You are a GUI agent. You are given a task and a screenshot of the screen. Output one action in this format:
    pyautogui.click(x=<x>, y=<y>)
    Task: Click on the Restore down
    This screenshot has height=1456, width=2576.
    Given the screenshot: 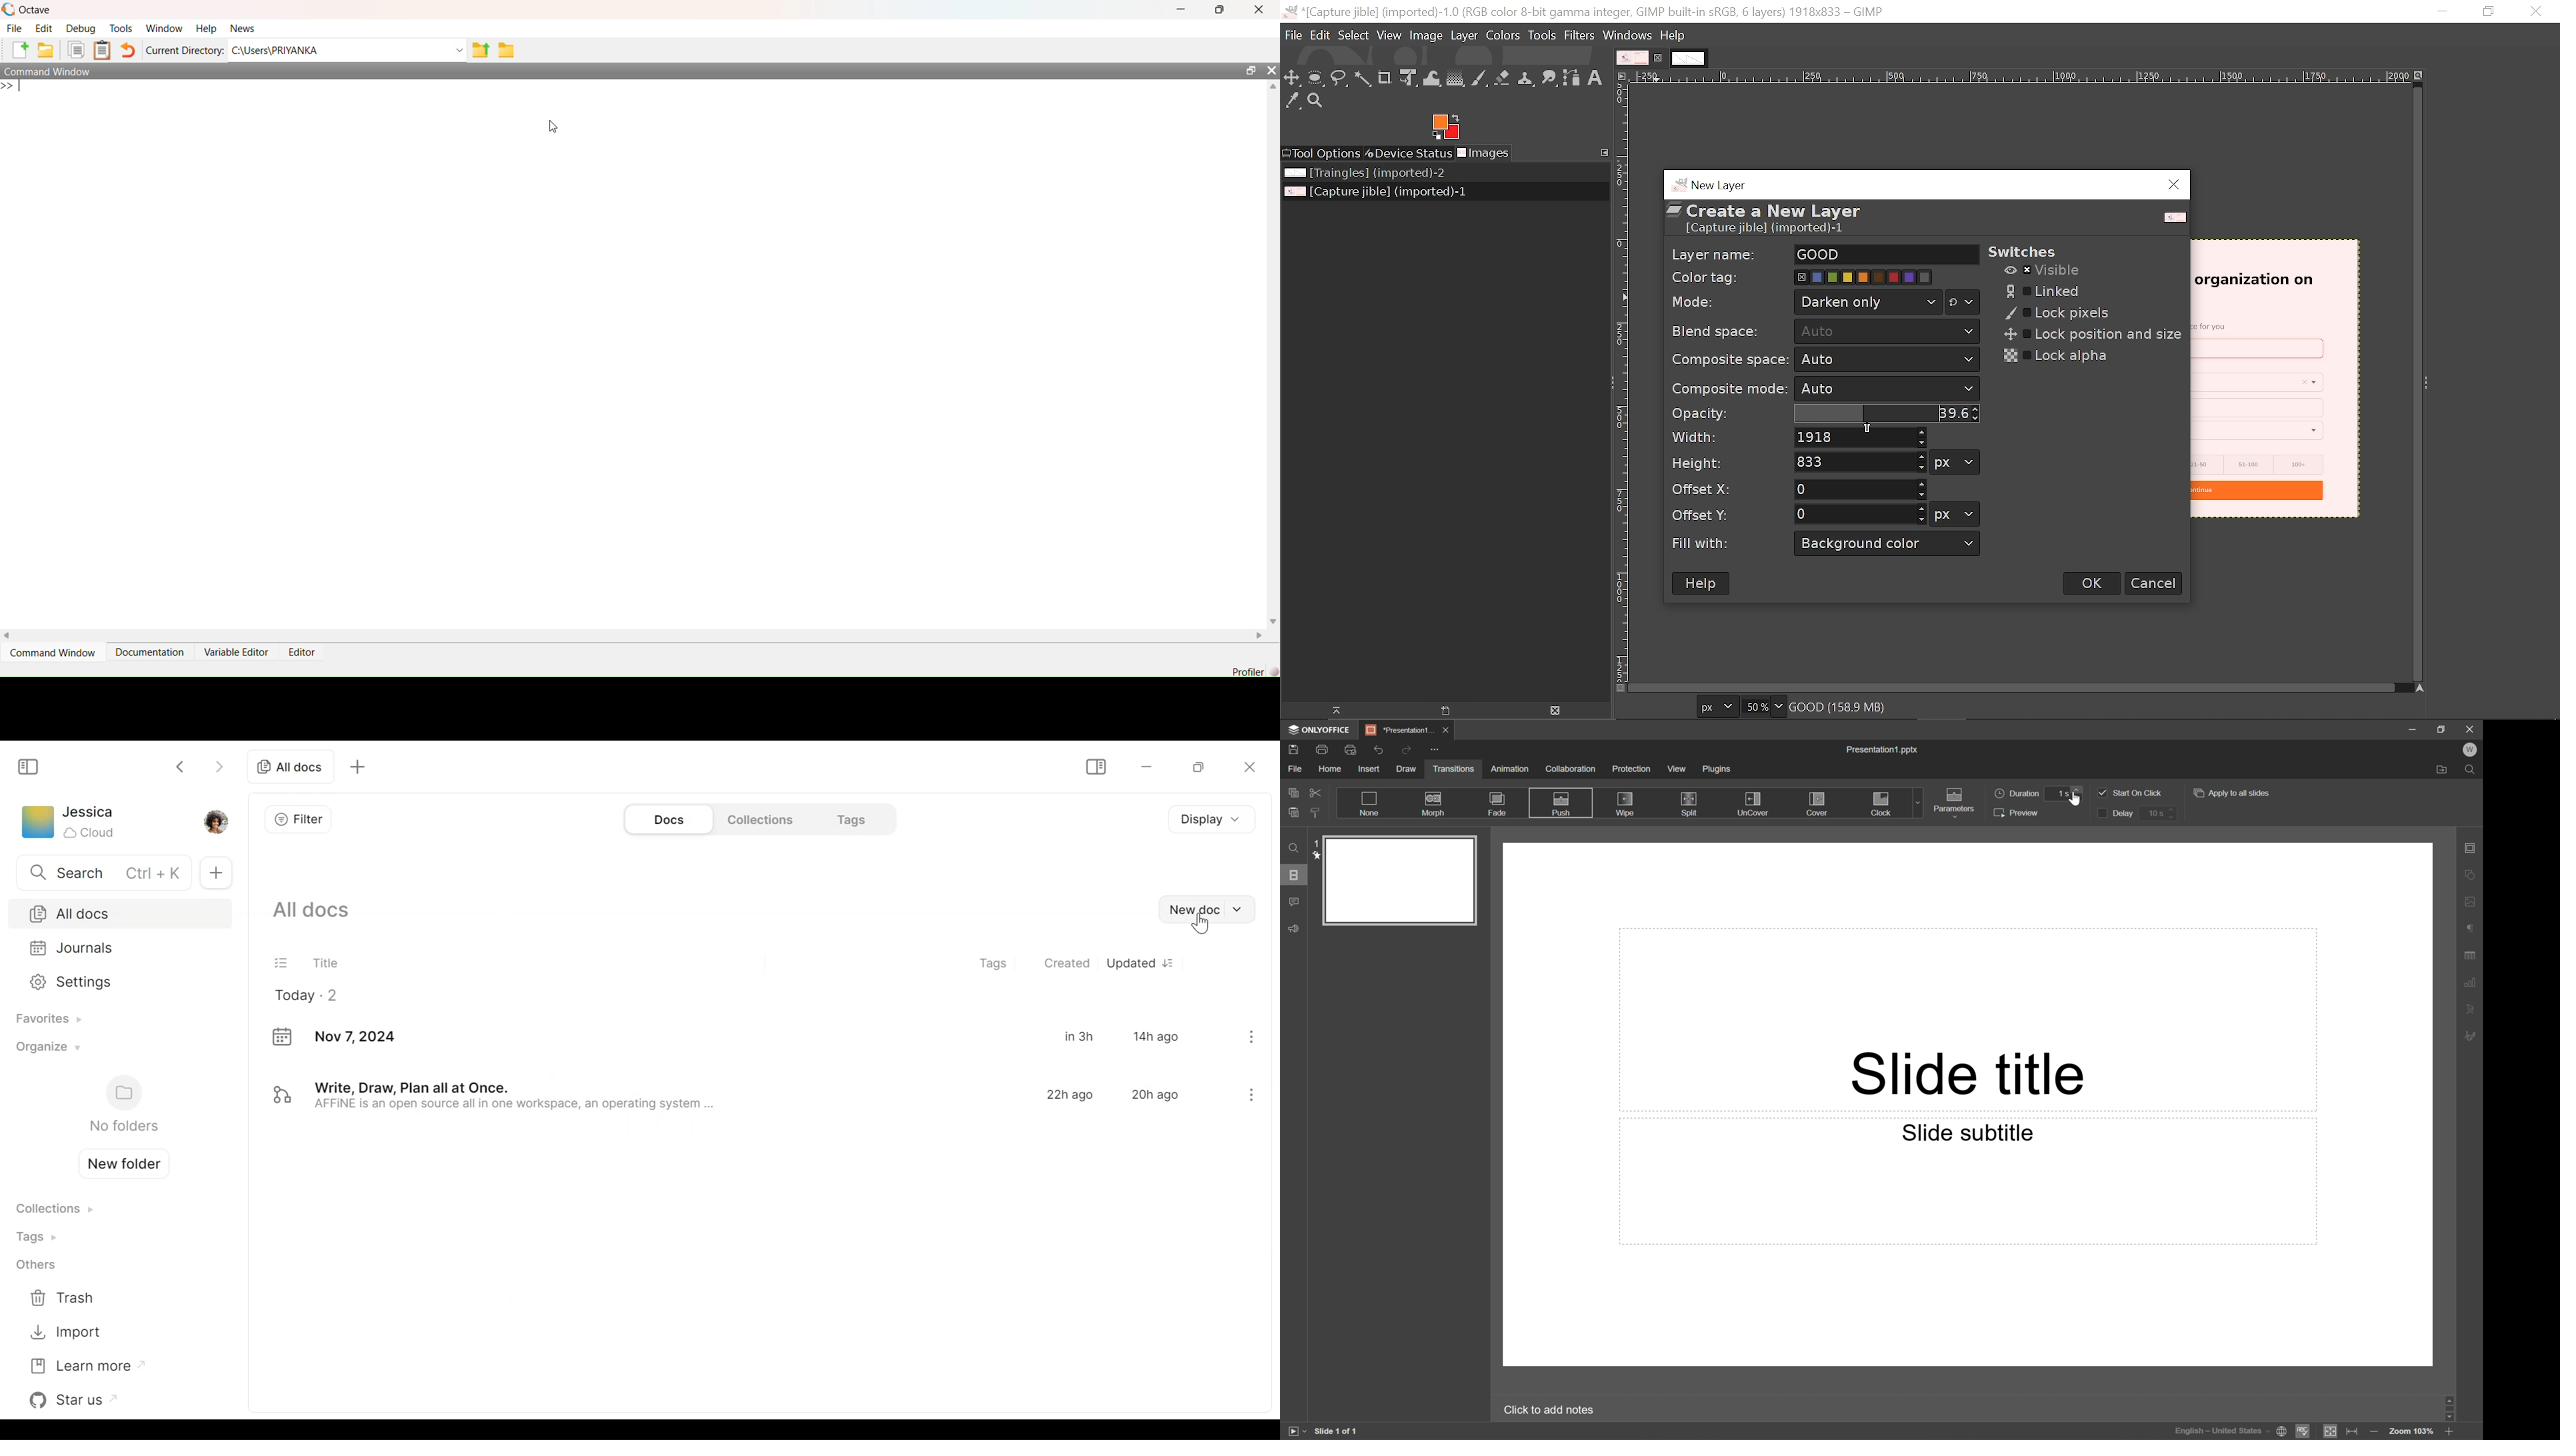 What is the action you would take?
    pyautogui.click(x=2489, y=12)
    